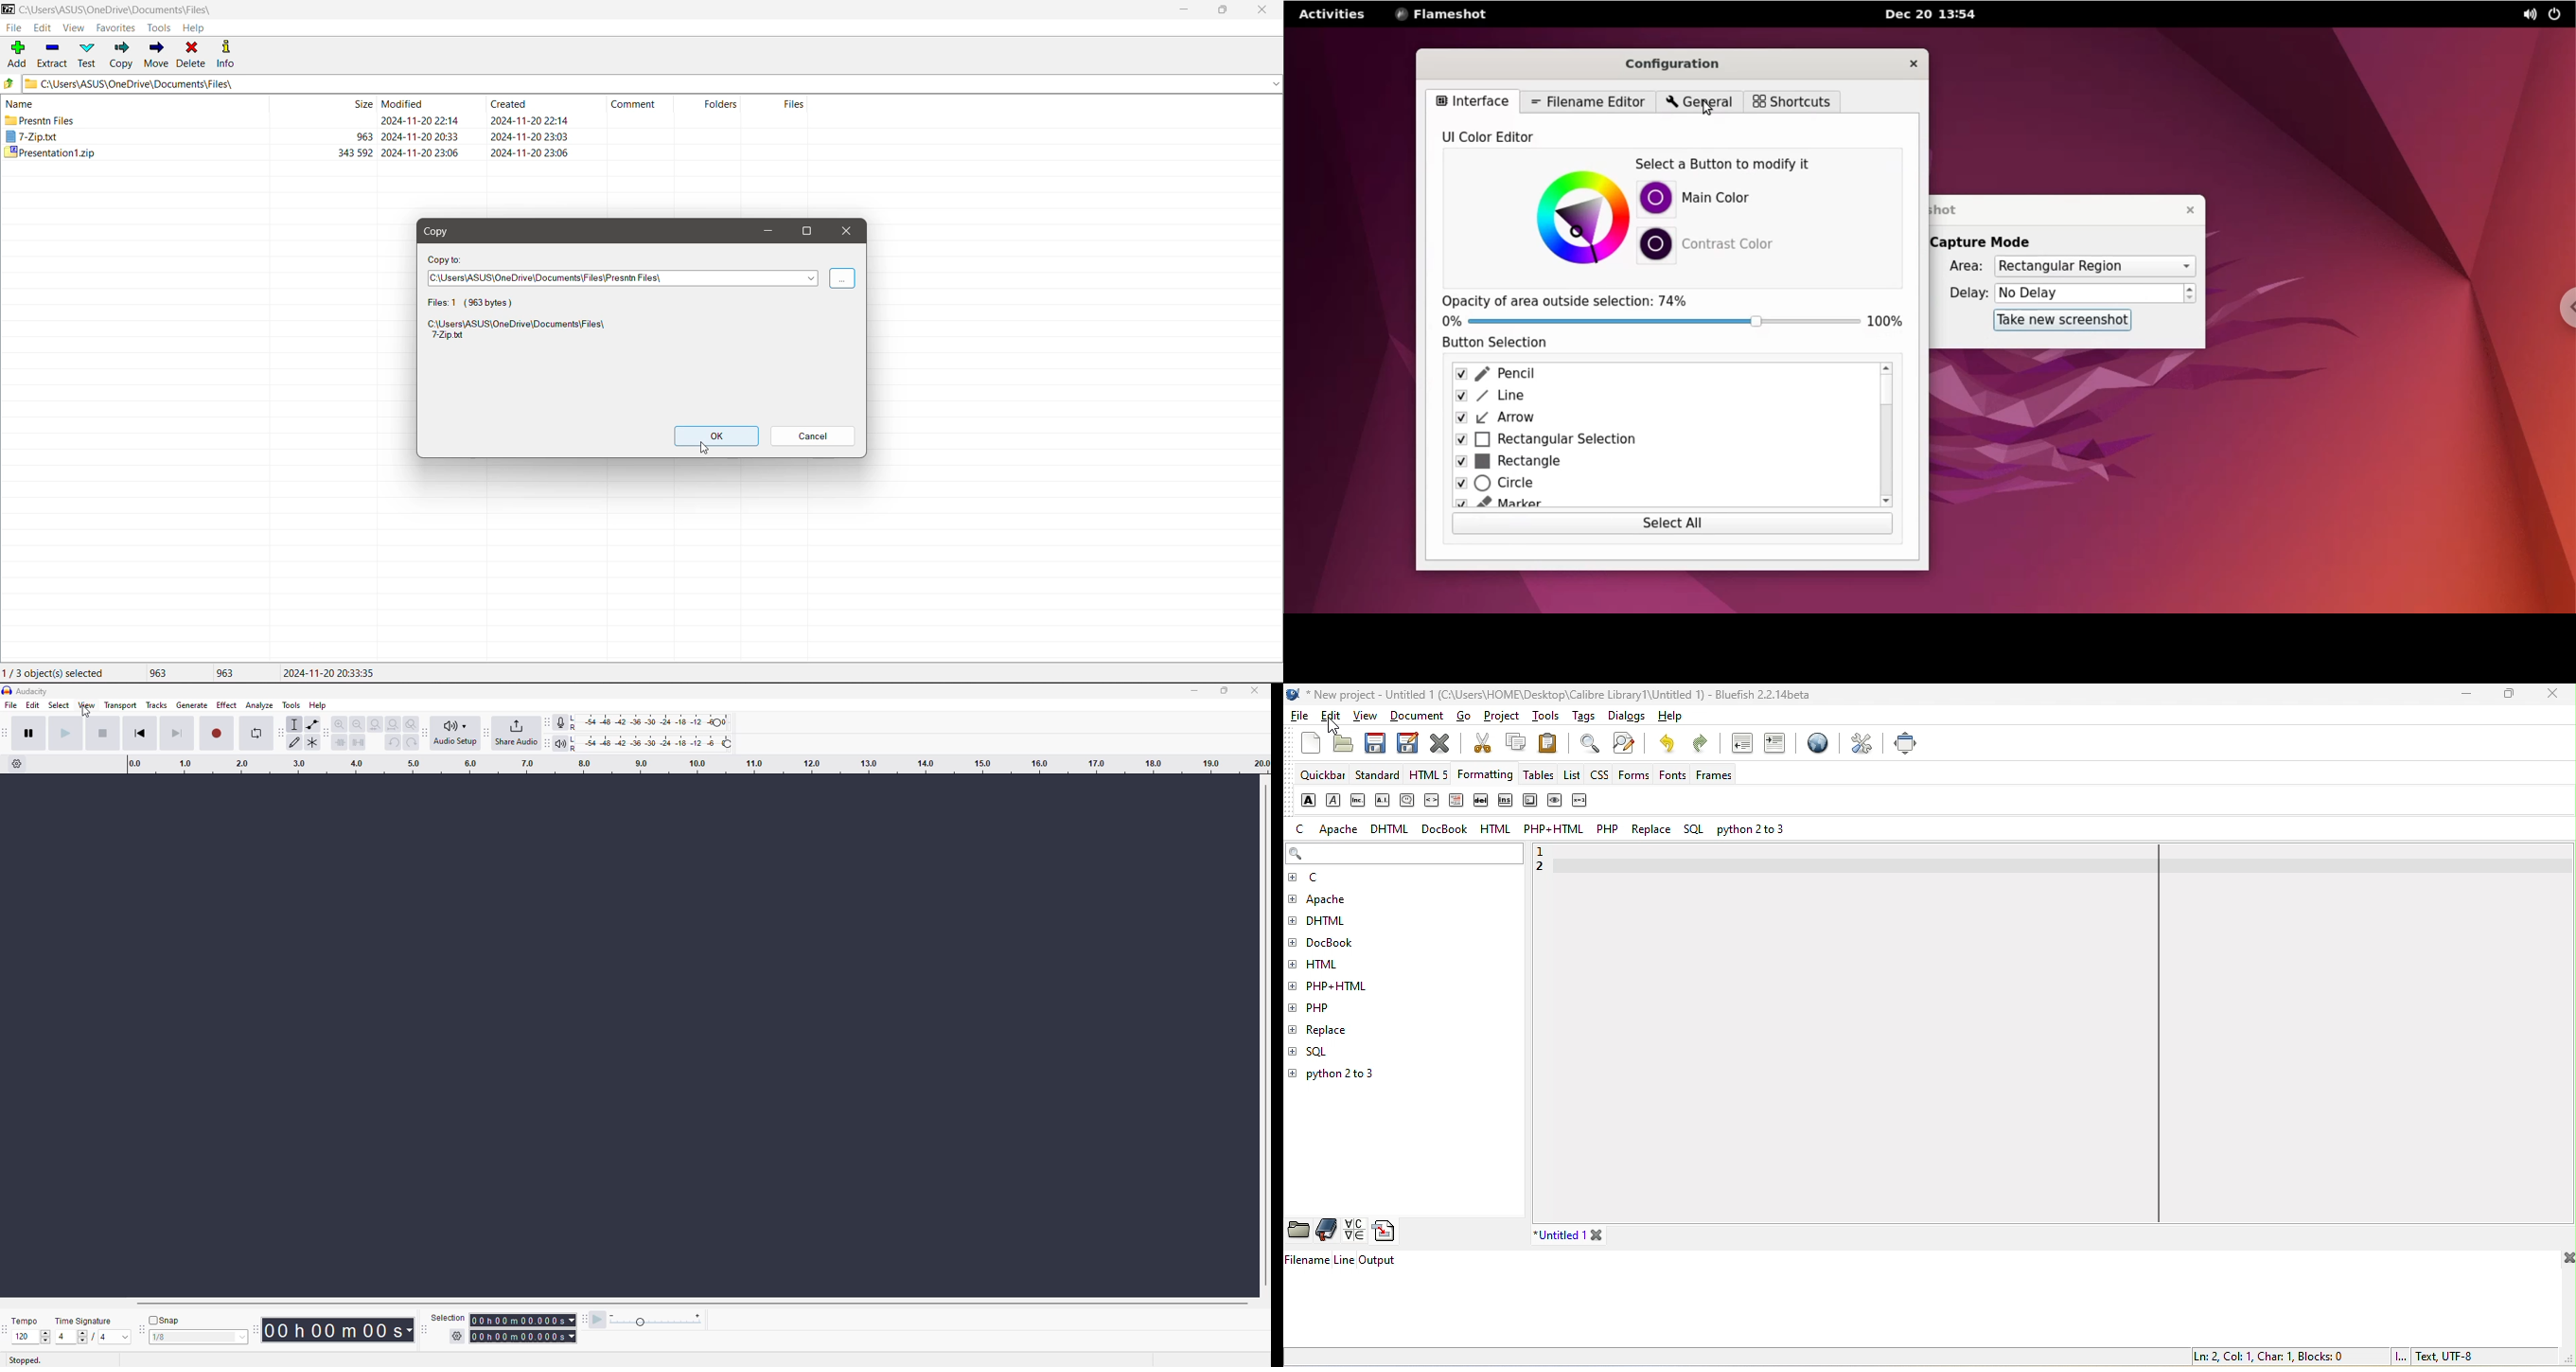 The image size is (2576, 1372). What do you see at coordinates (448, 1317) in the screenshot?
I see `selection` at bounding box center [448, 1317].